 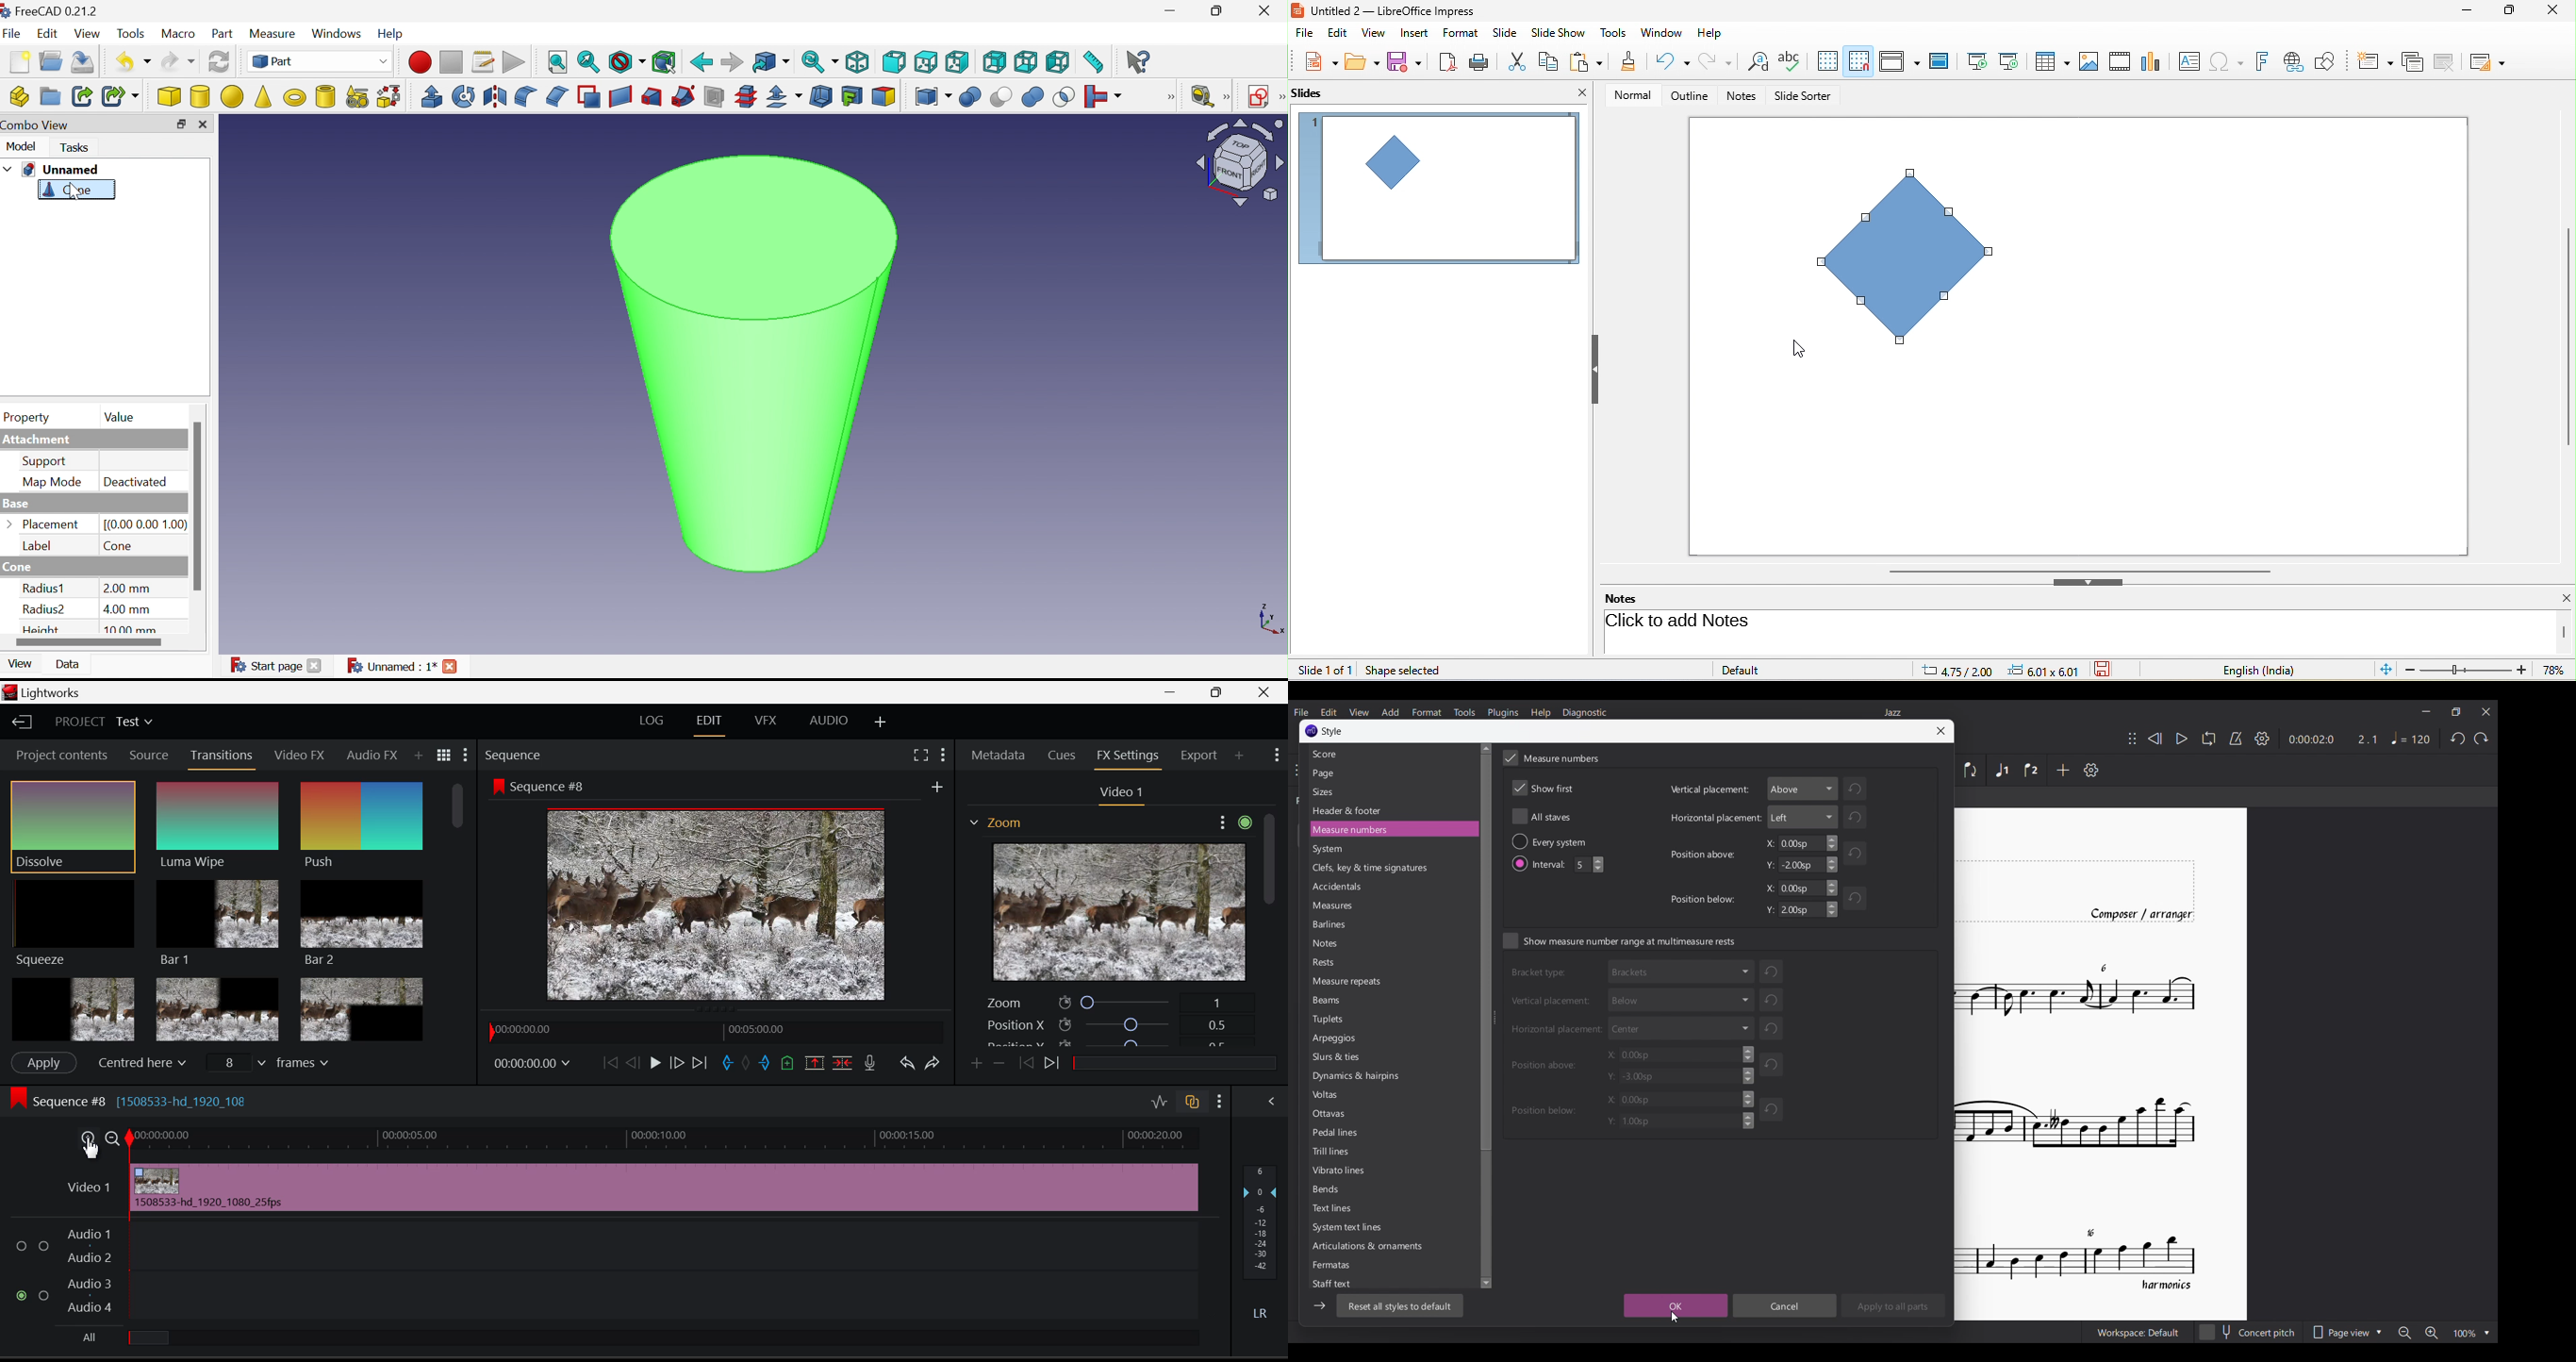 What do you see at coordinates (2426, 711) in the screenshot?
I see `Minimize` at bounding box center [2426, 711].